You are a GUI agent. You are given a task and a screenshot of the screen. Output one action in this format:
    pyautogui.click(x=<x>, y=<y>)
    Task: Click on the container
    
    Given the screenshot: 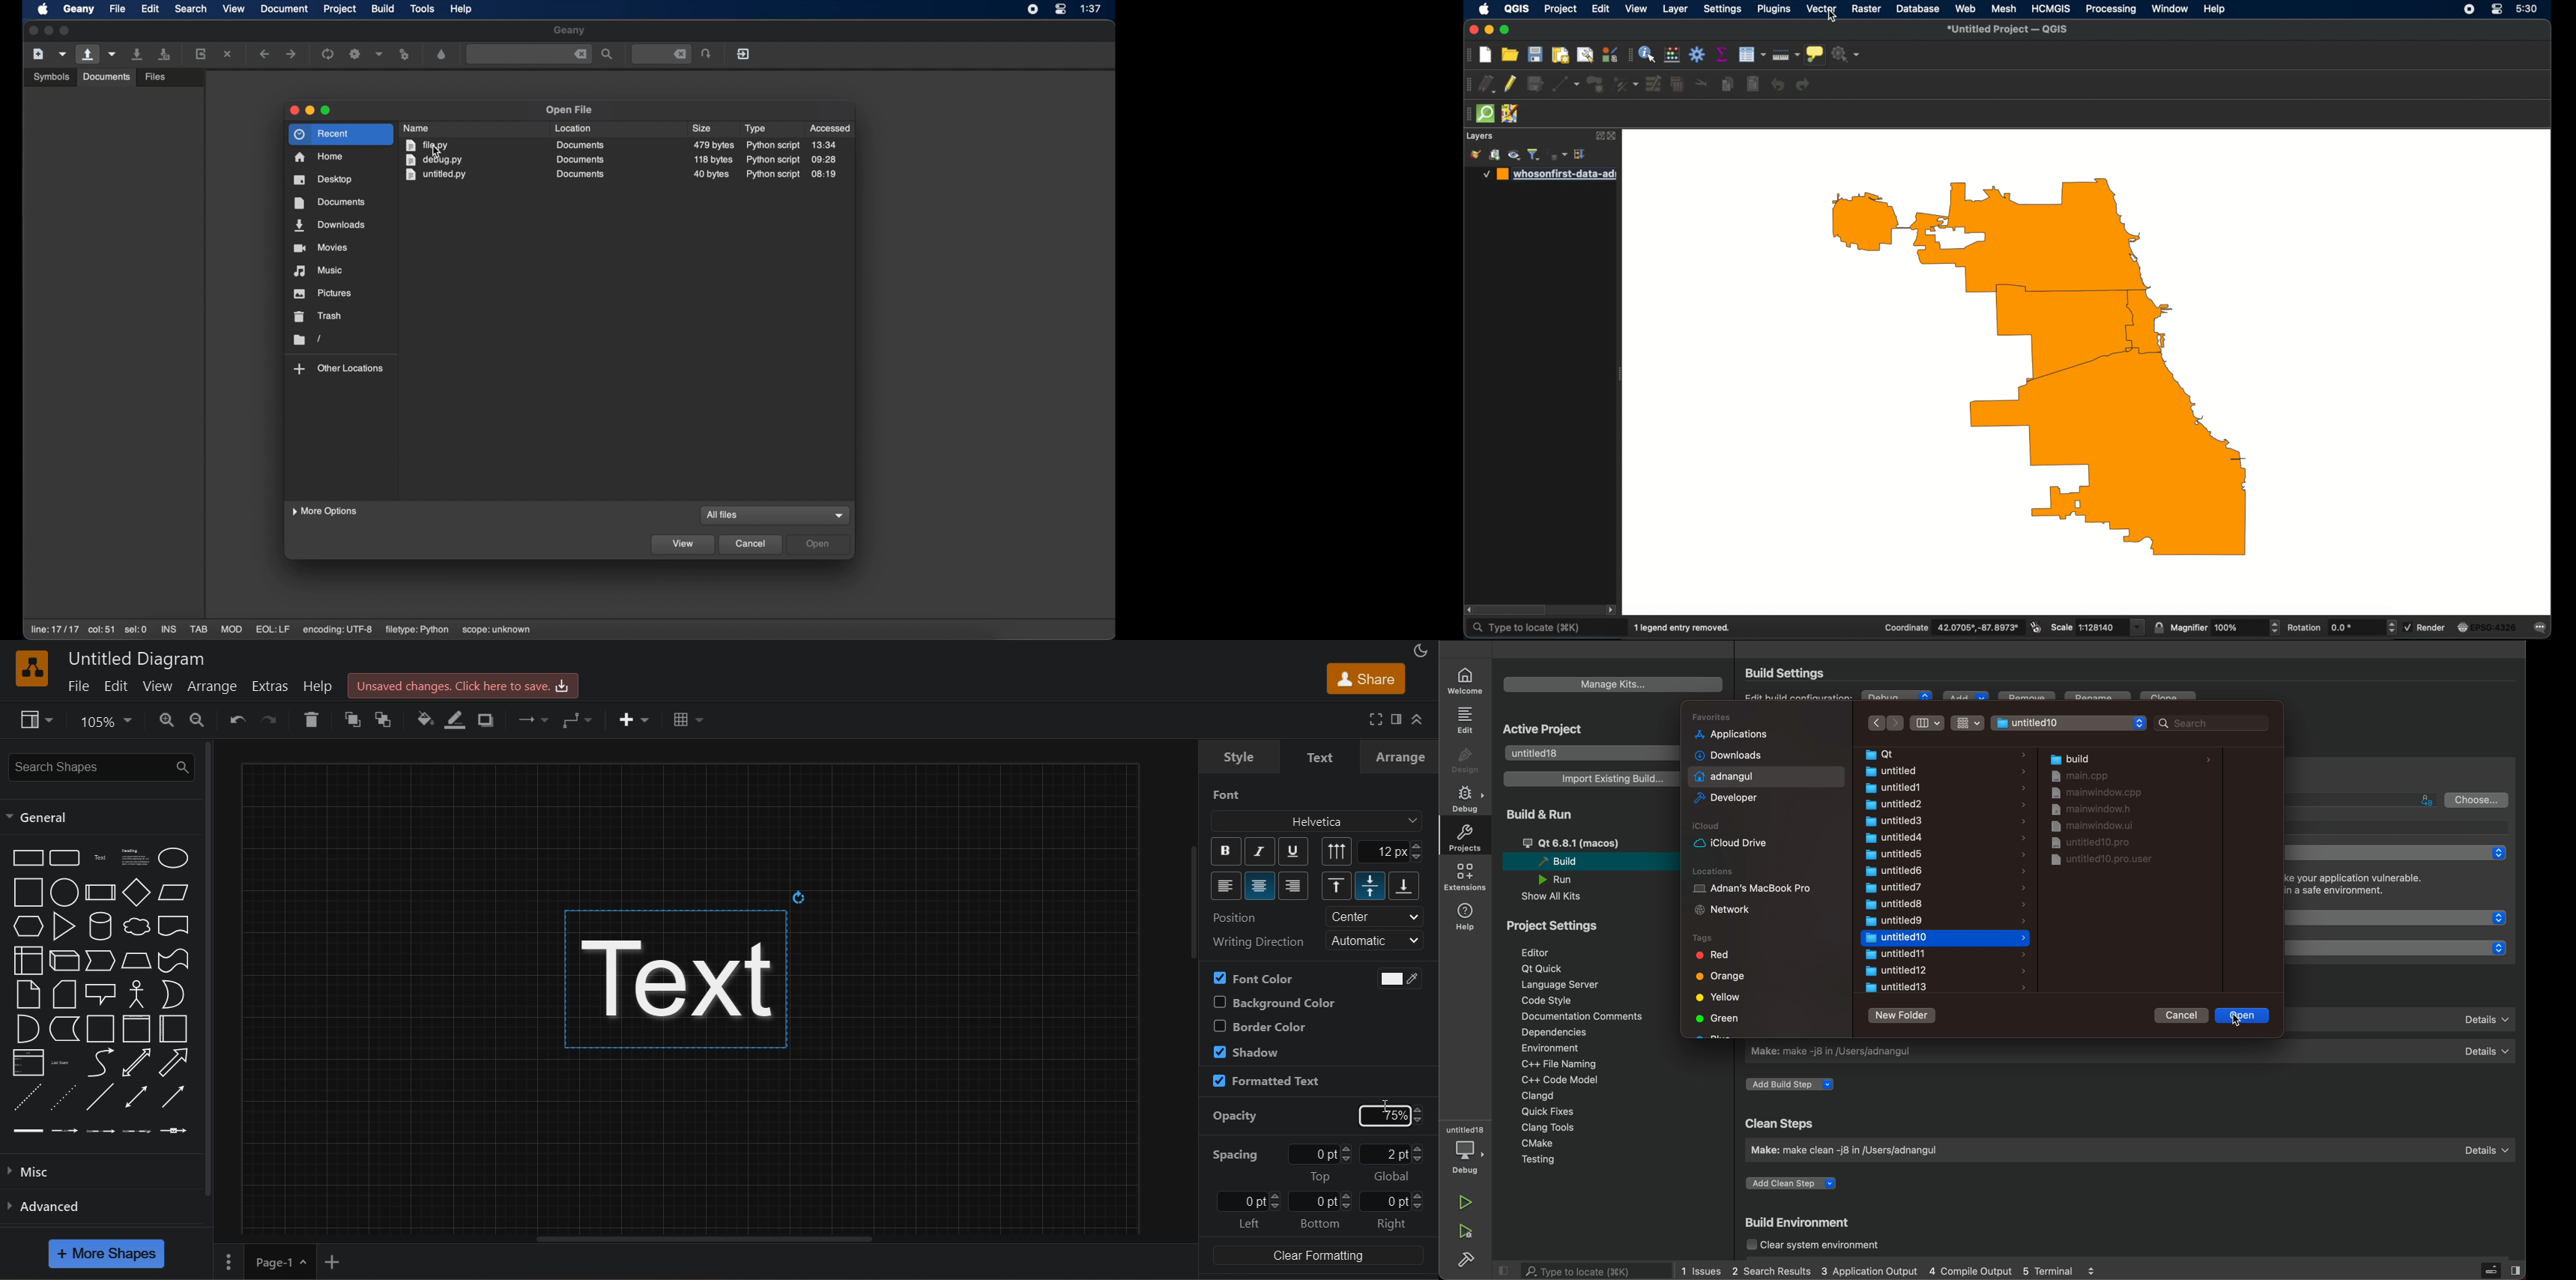 What is the action you would take?
    pyautogui.click(x=101, y=1028)
    